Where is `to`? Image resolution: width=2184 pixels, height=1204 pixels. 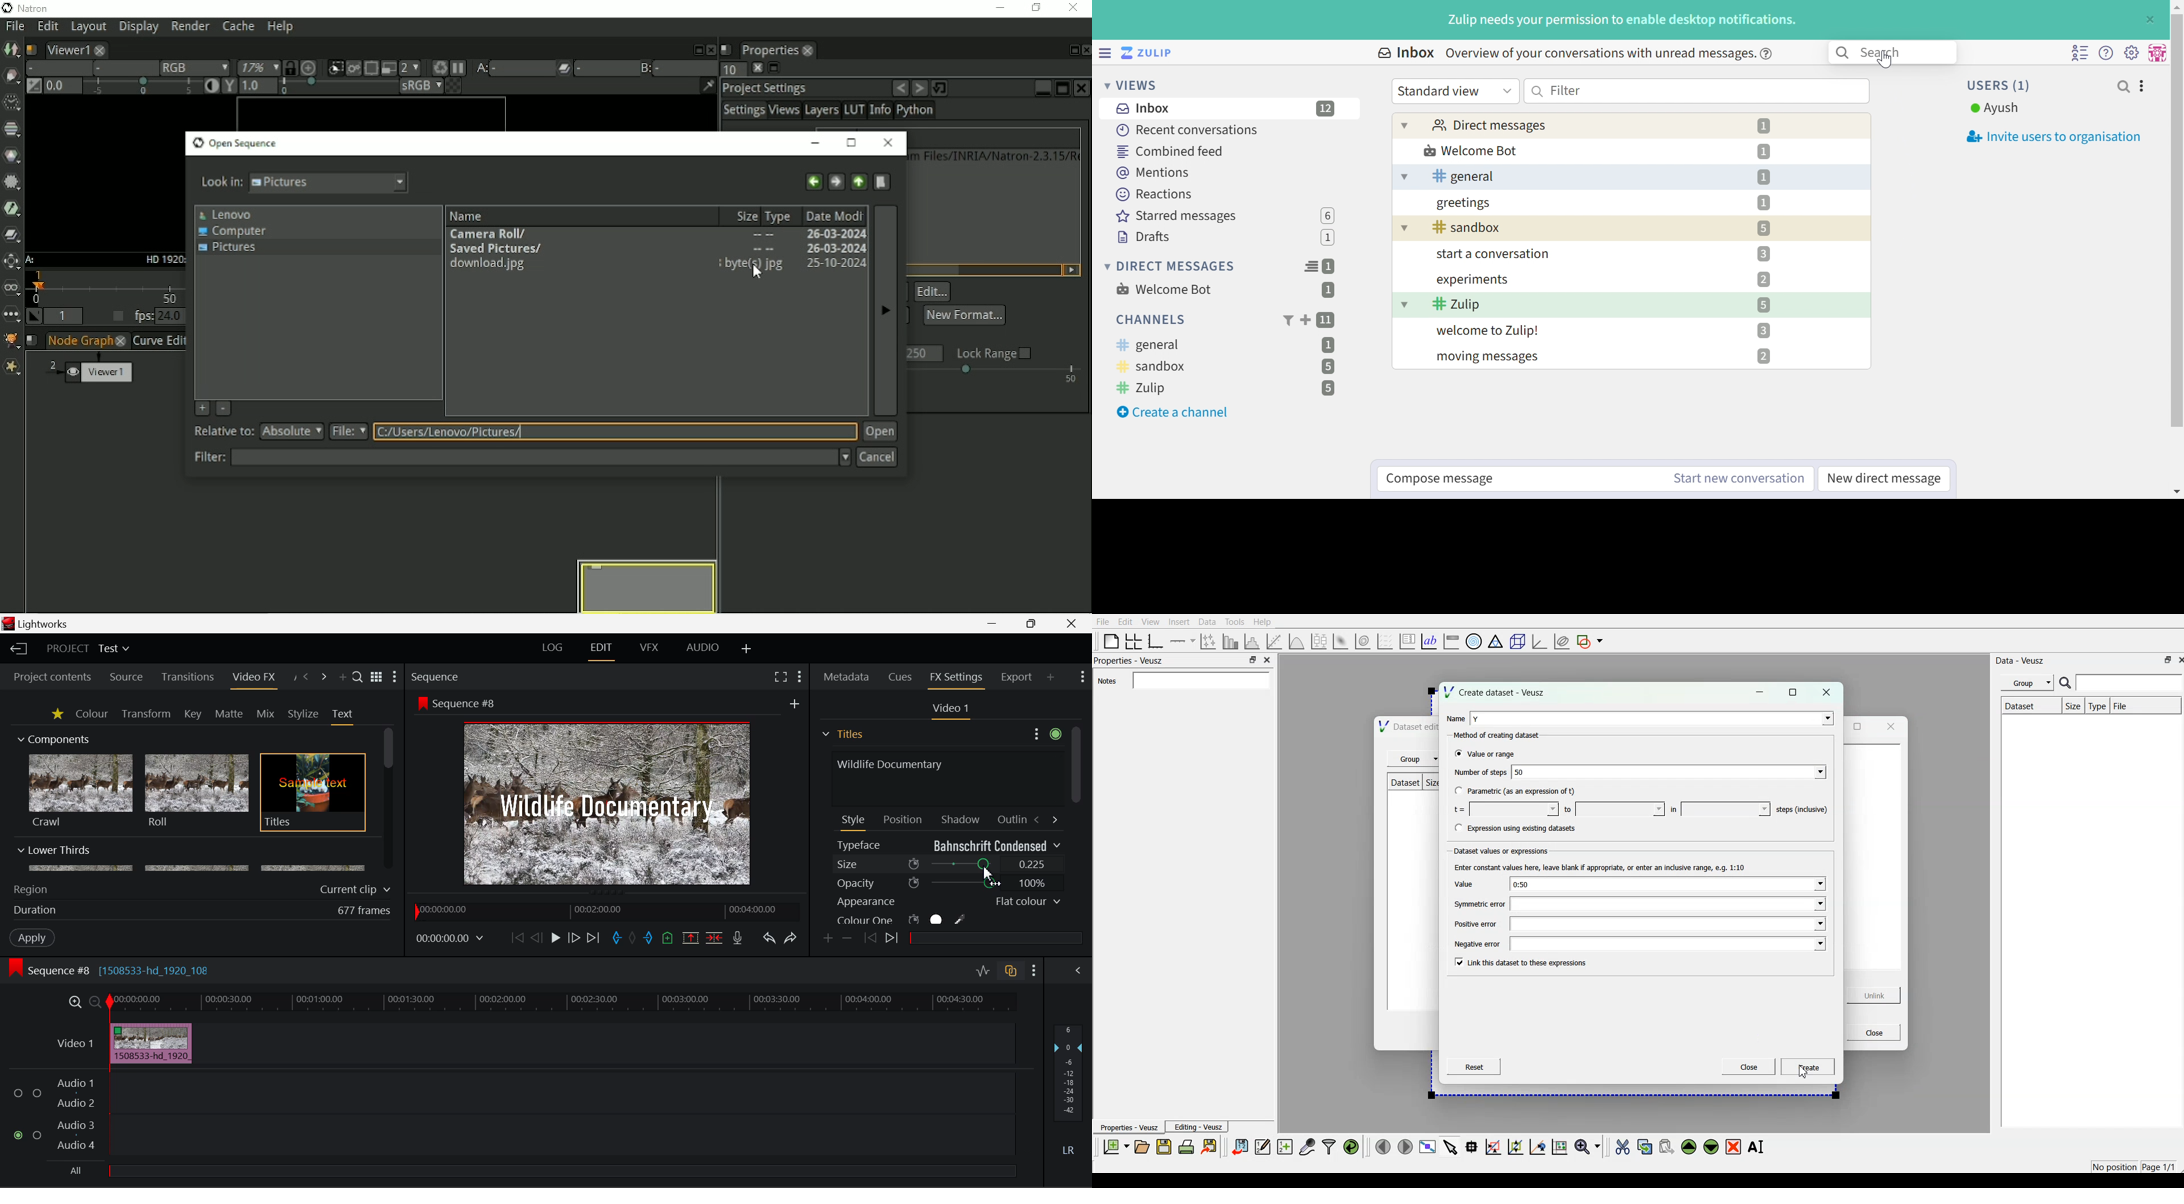 to is located at coordinates (1567, 809).